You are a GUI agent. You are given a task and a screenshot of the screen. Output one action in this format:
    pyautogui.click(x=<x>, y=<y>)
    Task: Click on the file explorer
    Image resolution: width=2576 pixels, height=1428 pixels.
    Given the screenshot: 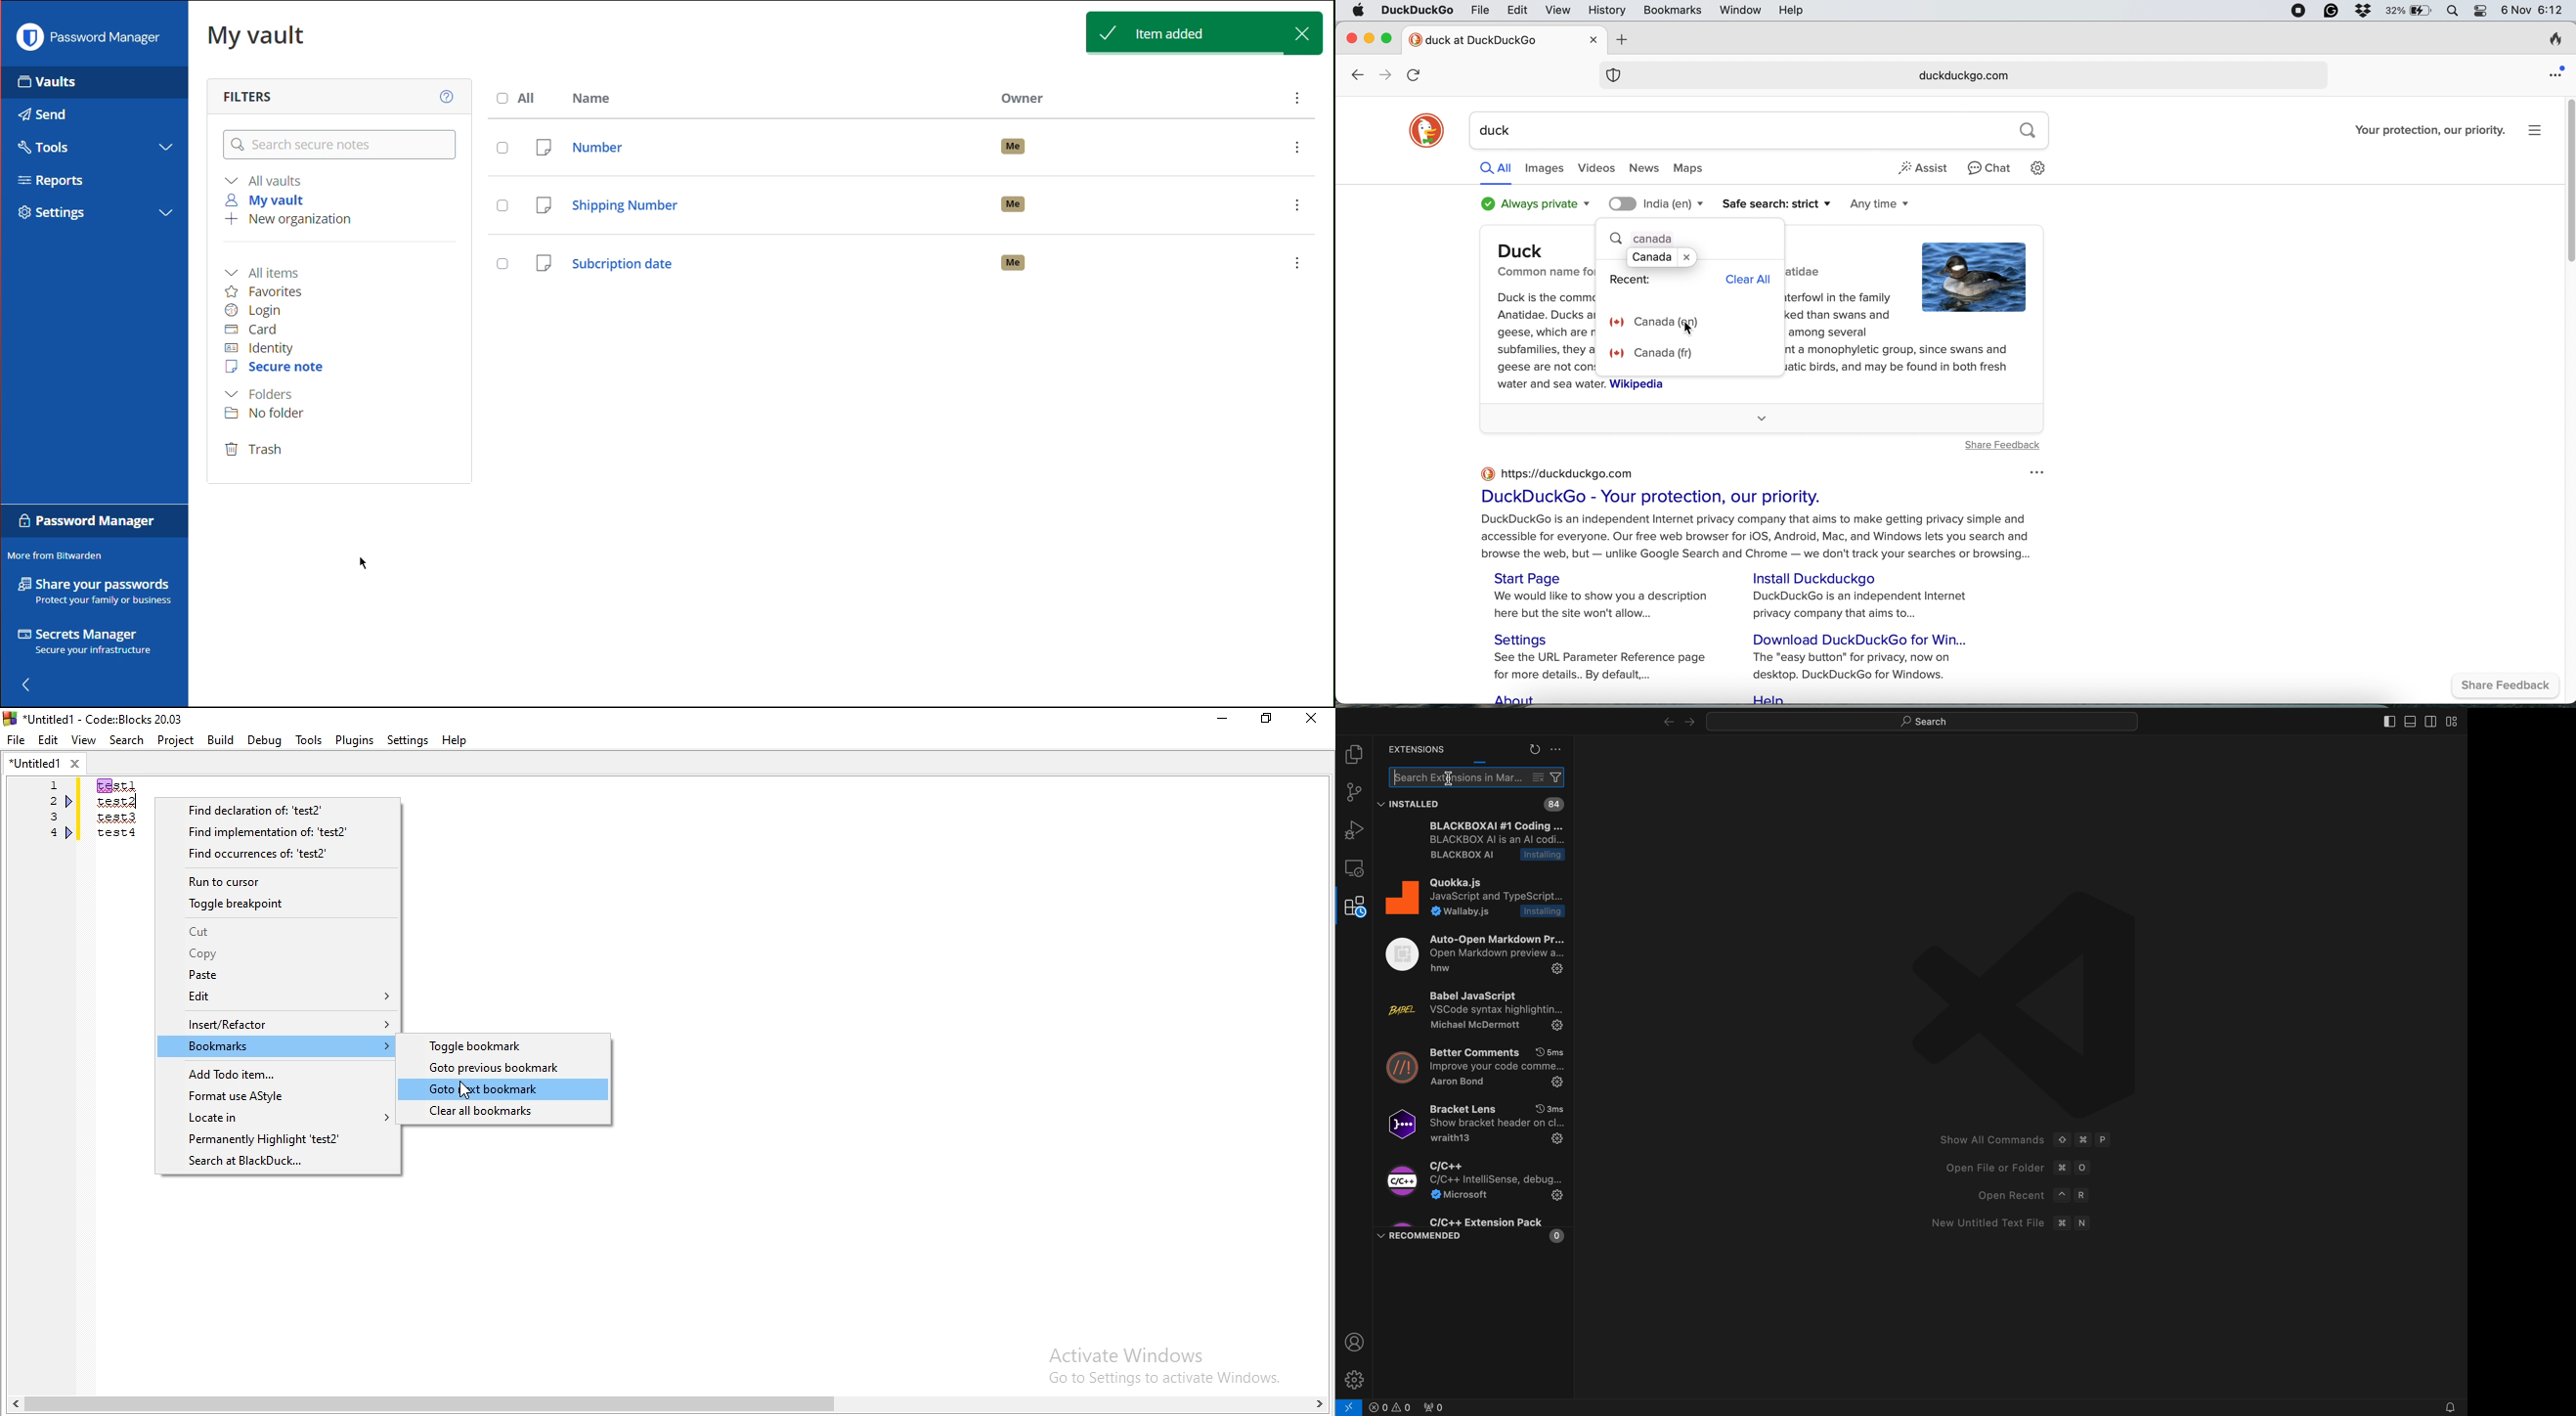 What is the action you would take?
    pyautogui.click(x=1355, y=754)
    